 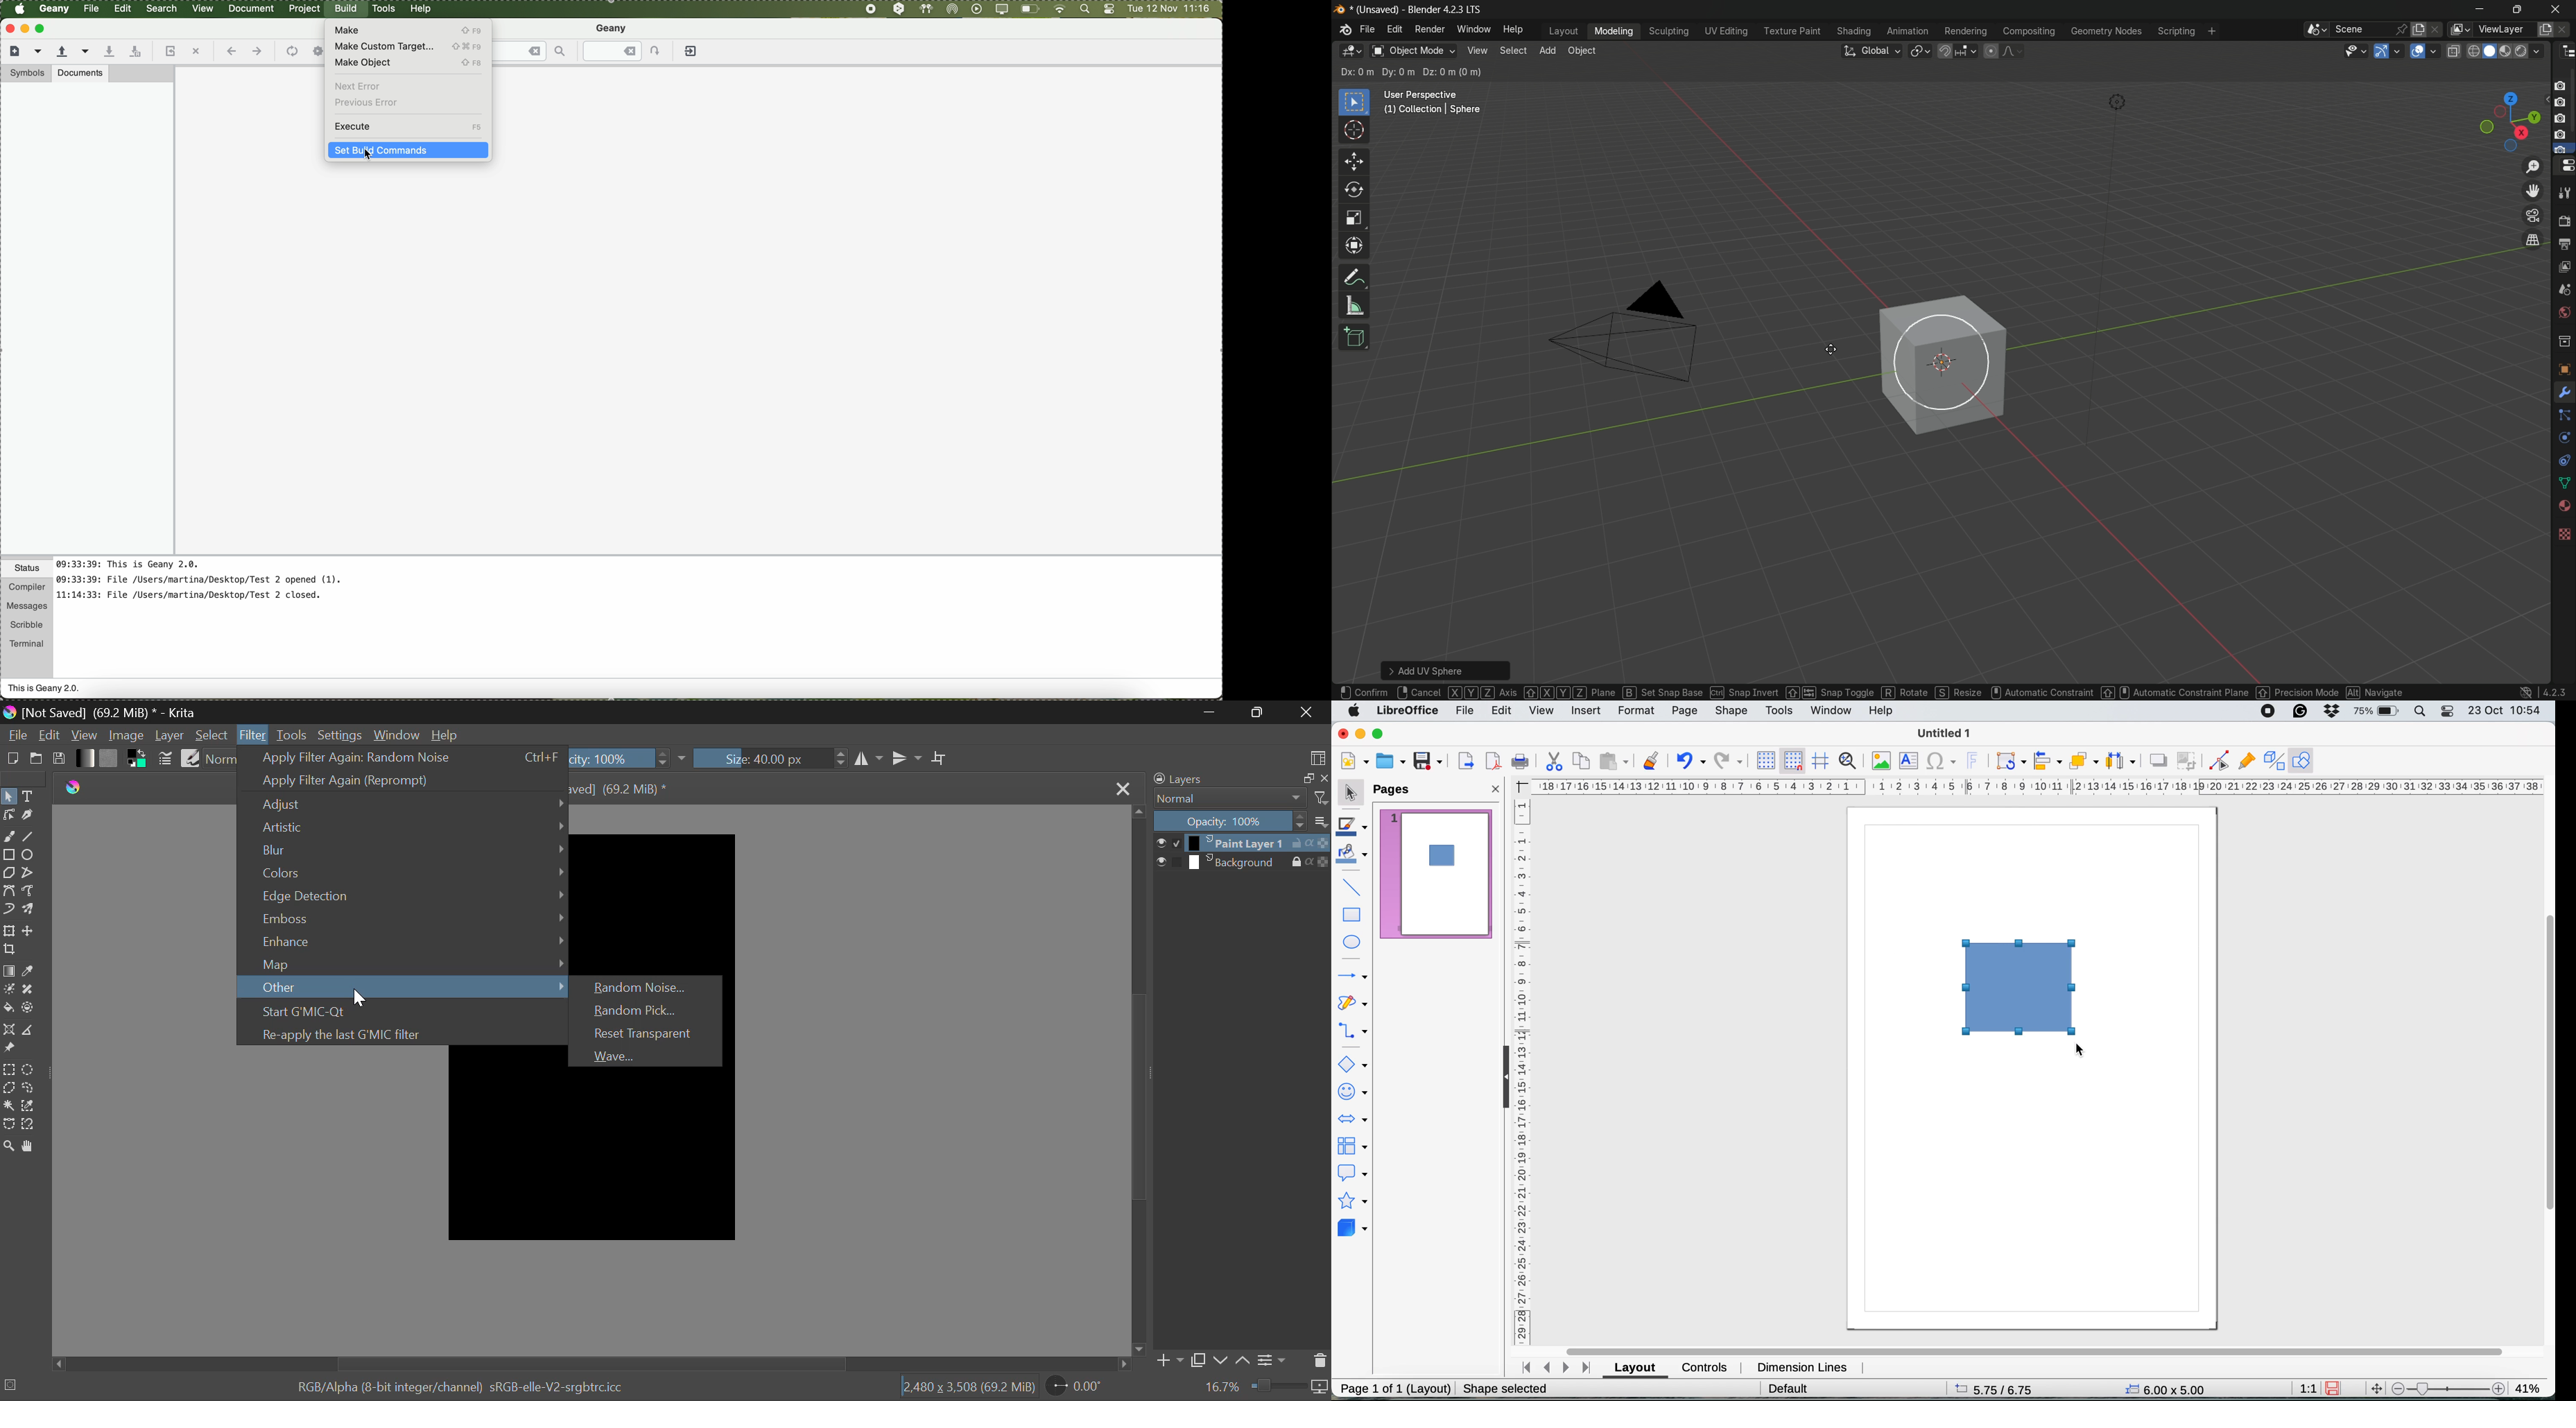 I want to click on Choose Workspace, so click(x=1316, y=757).